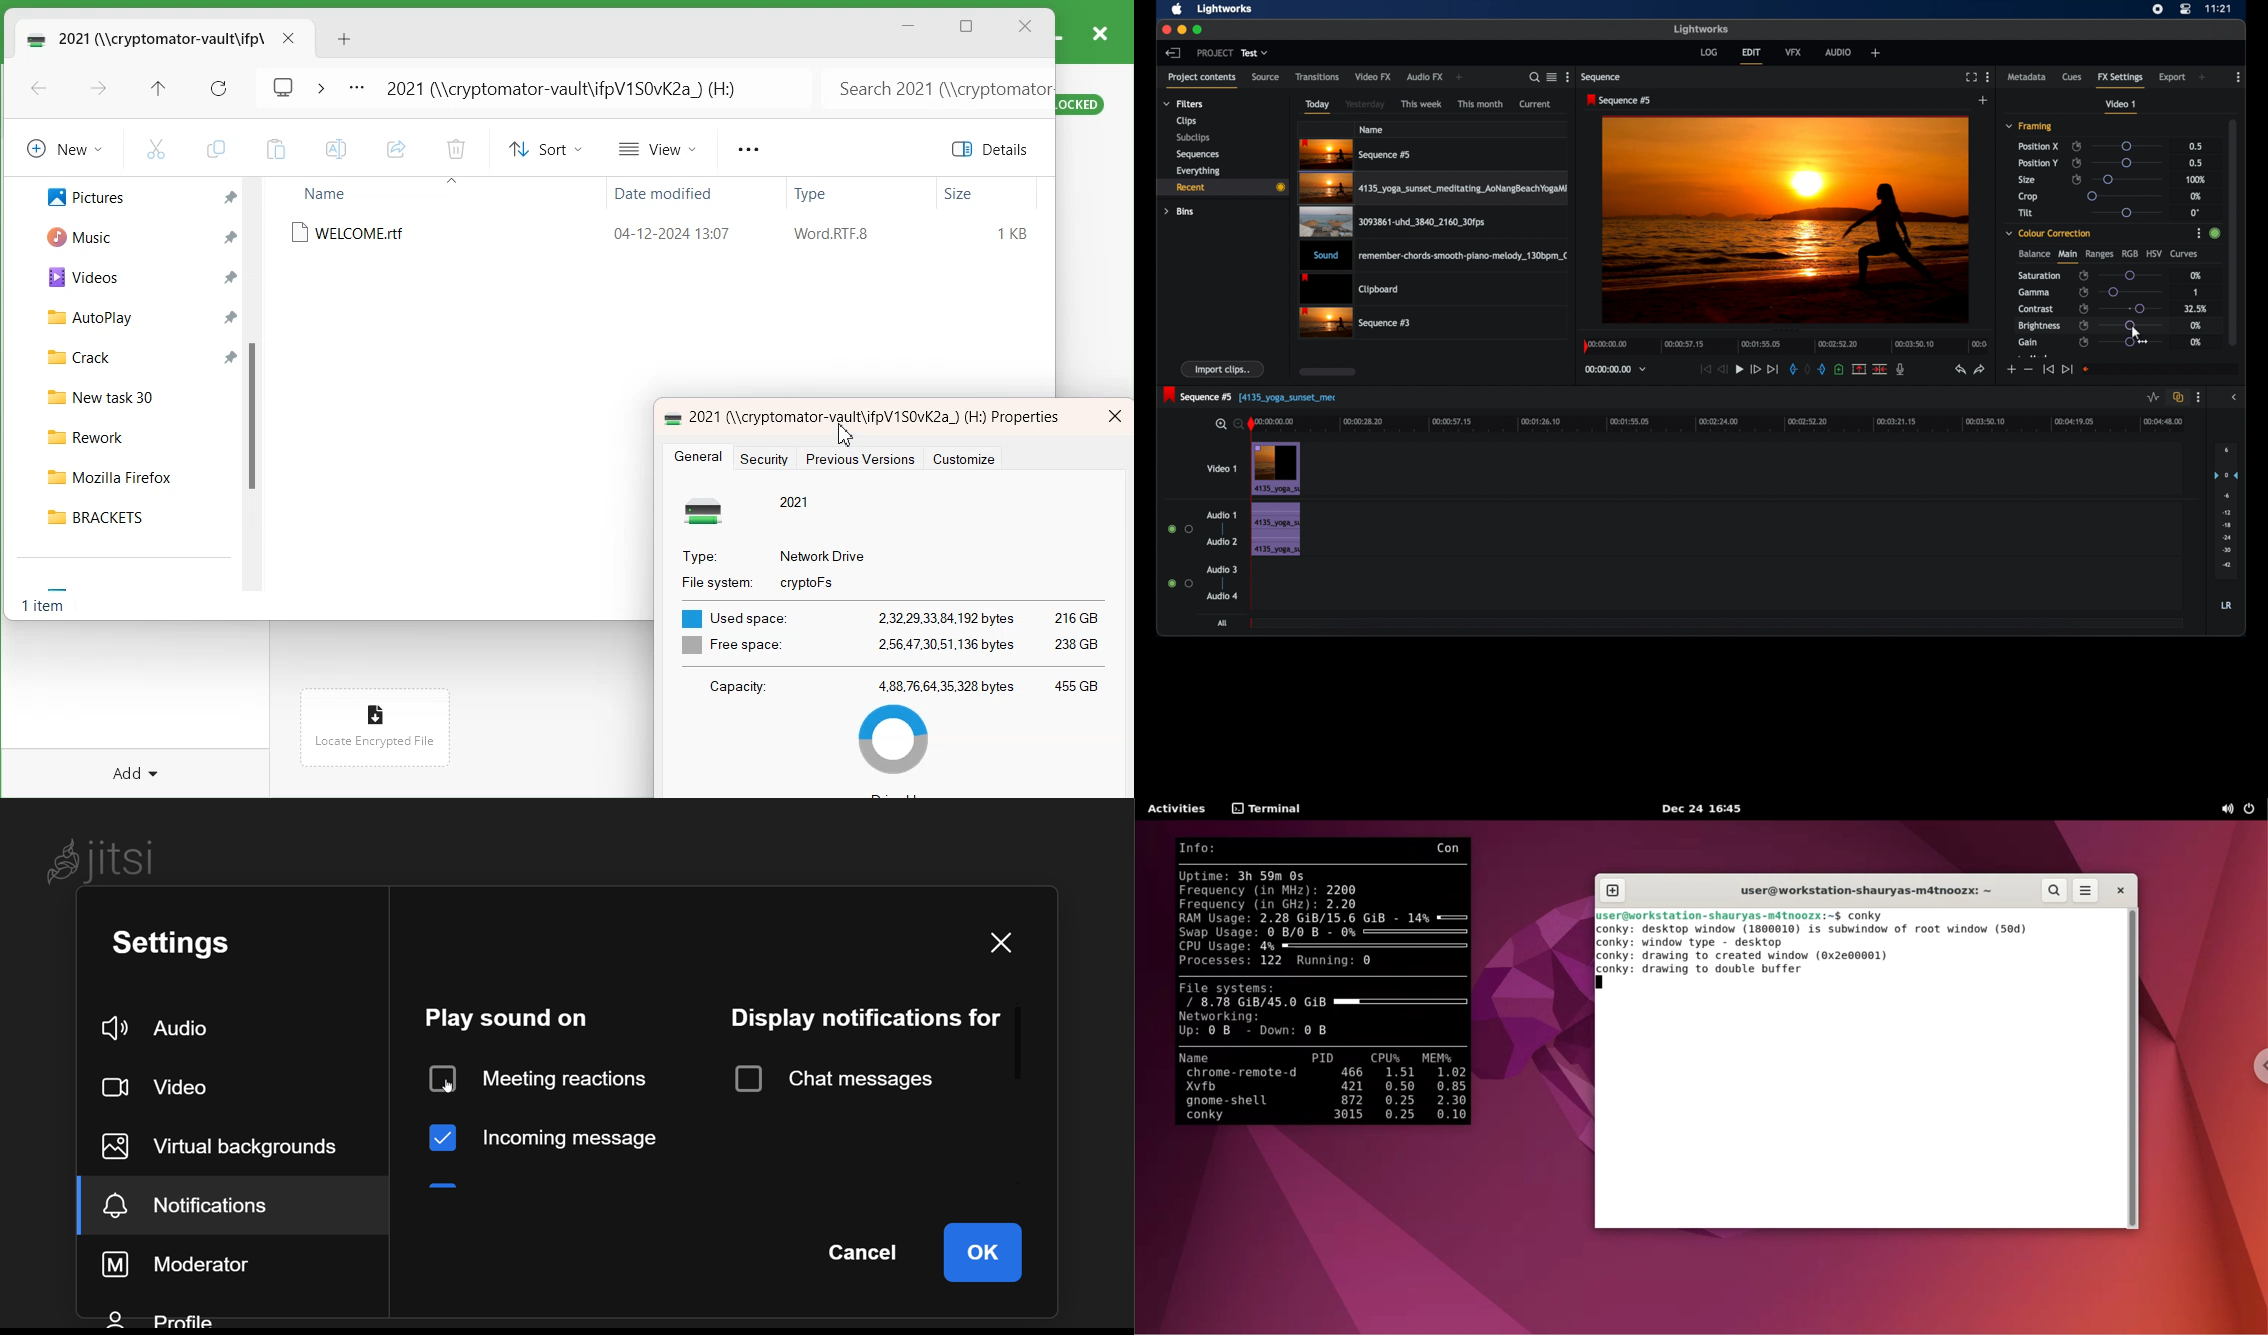 The image size is (2268, 1344). I want to click on curves, so click(2184, 255).